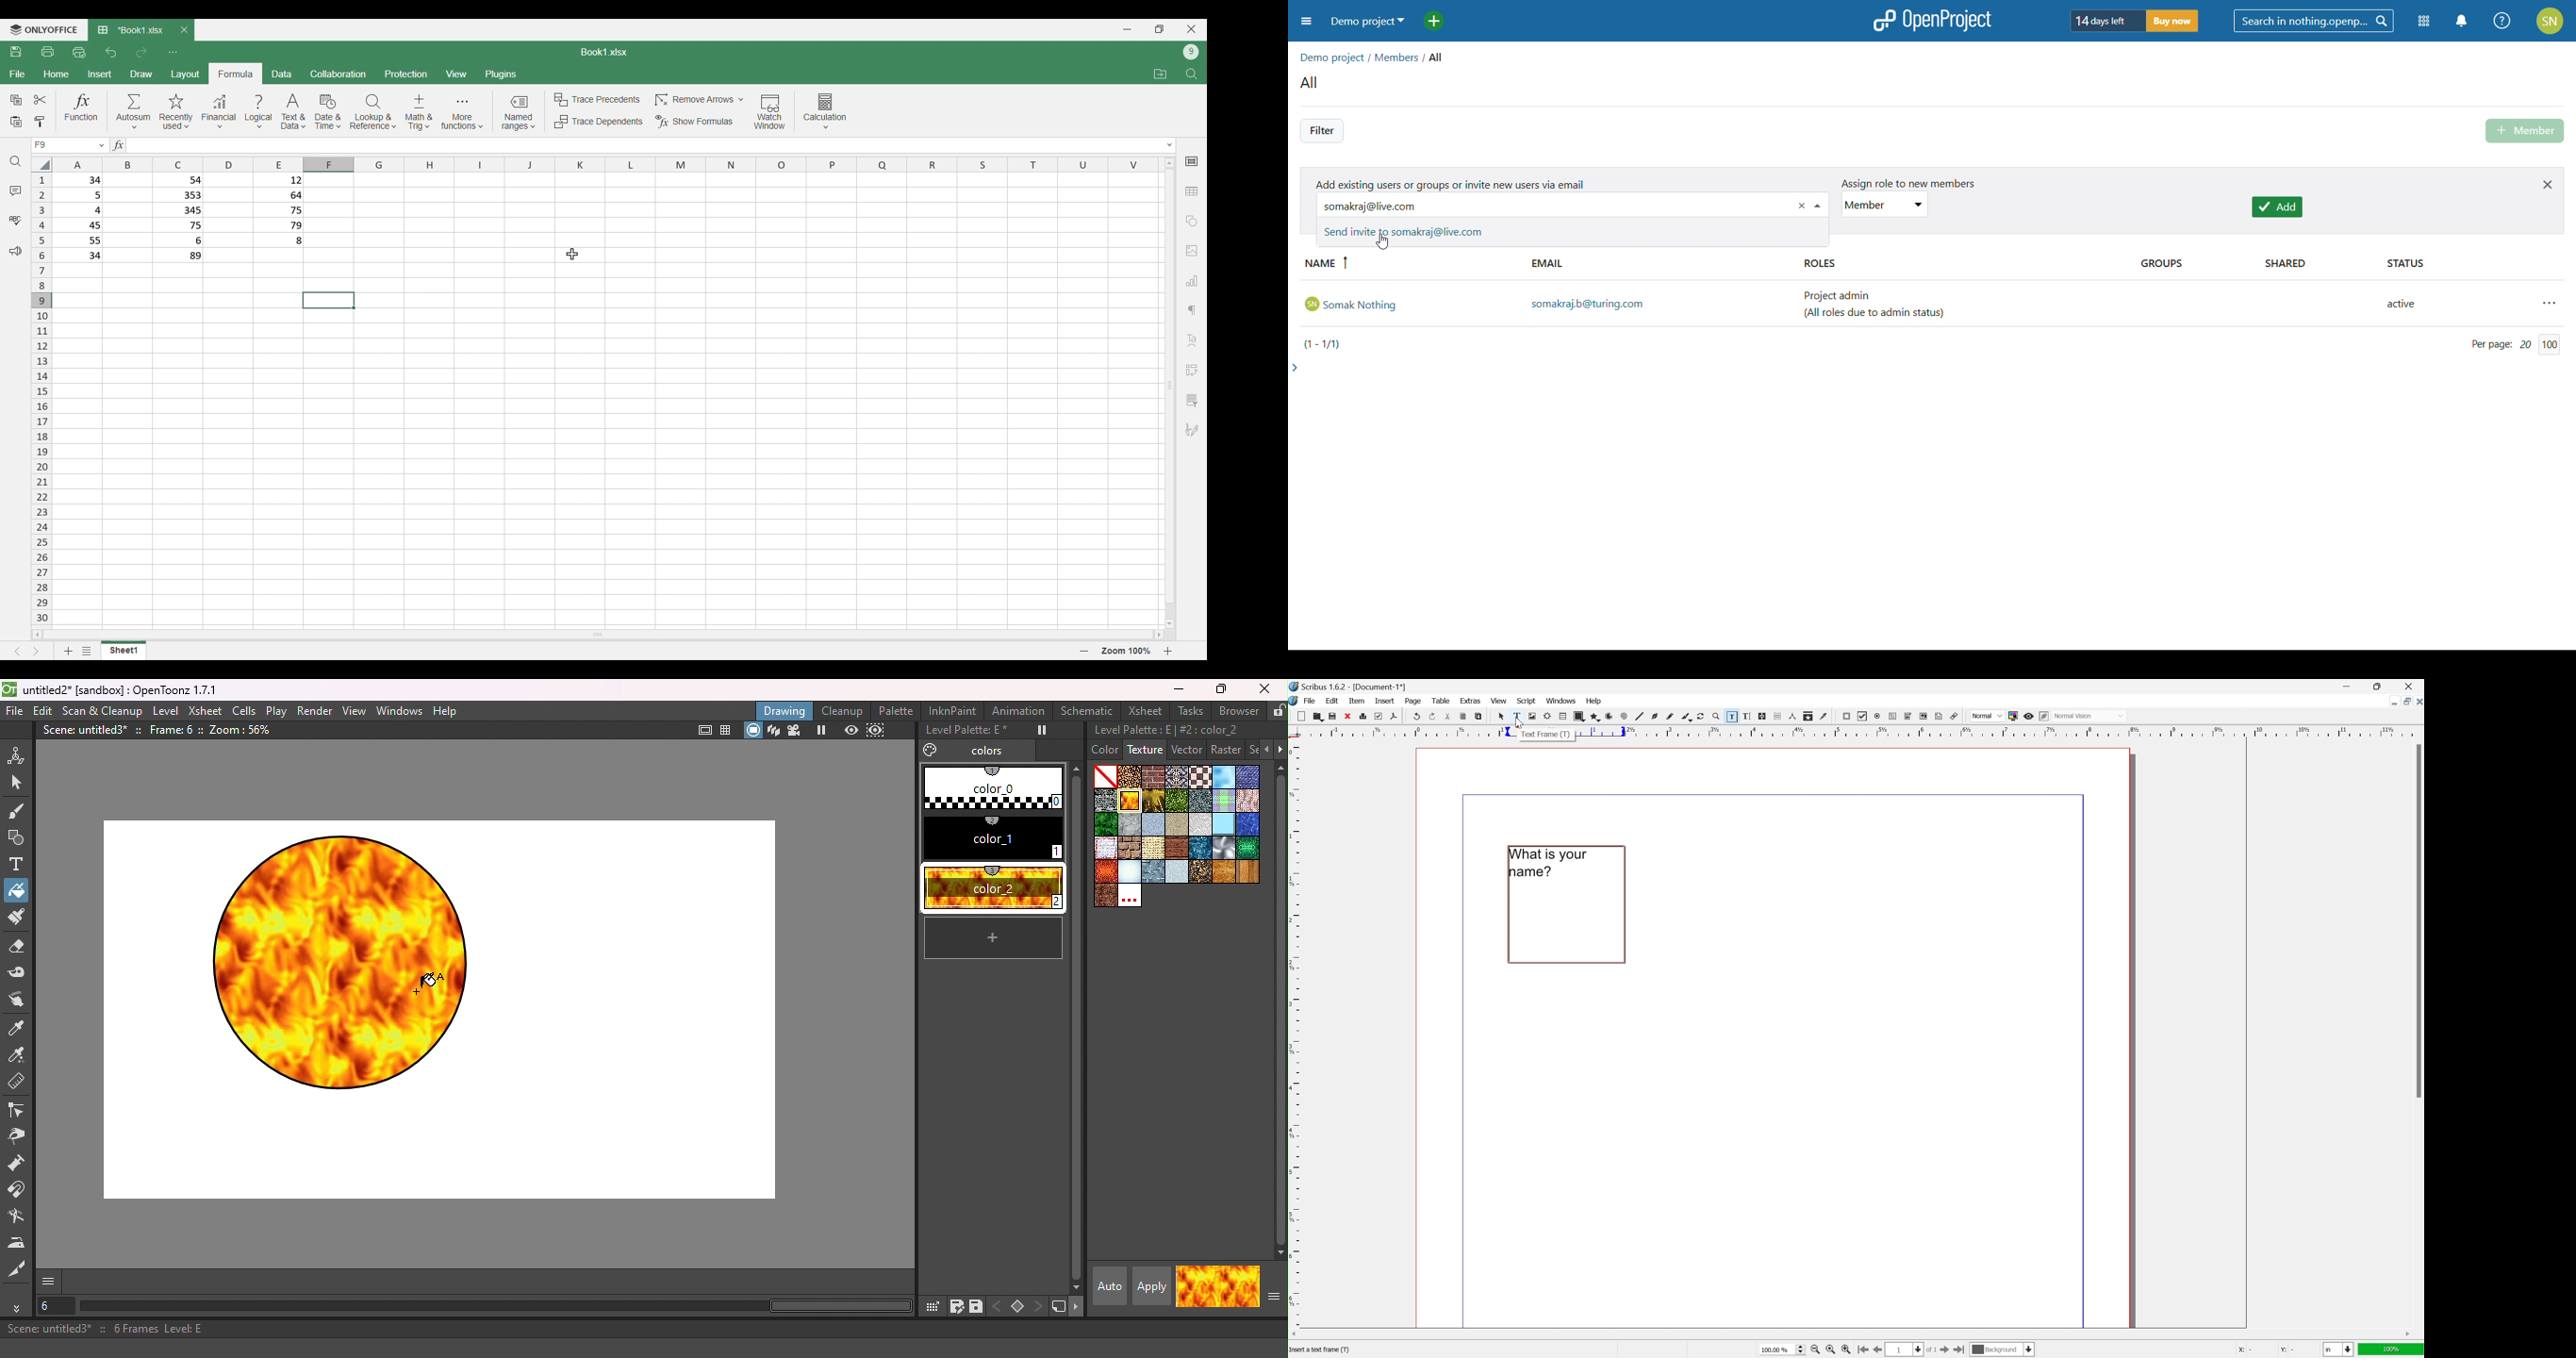 The width and height of the screenshot is (2576, 1372). Describe the element at coordinates (1358, 700) in the screenshot. I see `item` at that location.